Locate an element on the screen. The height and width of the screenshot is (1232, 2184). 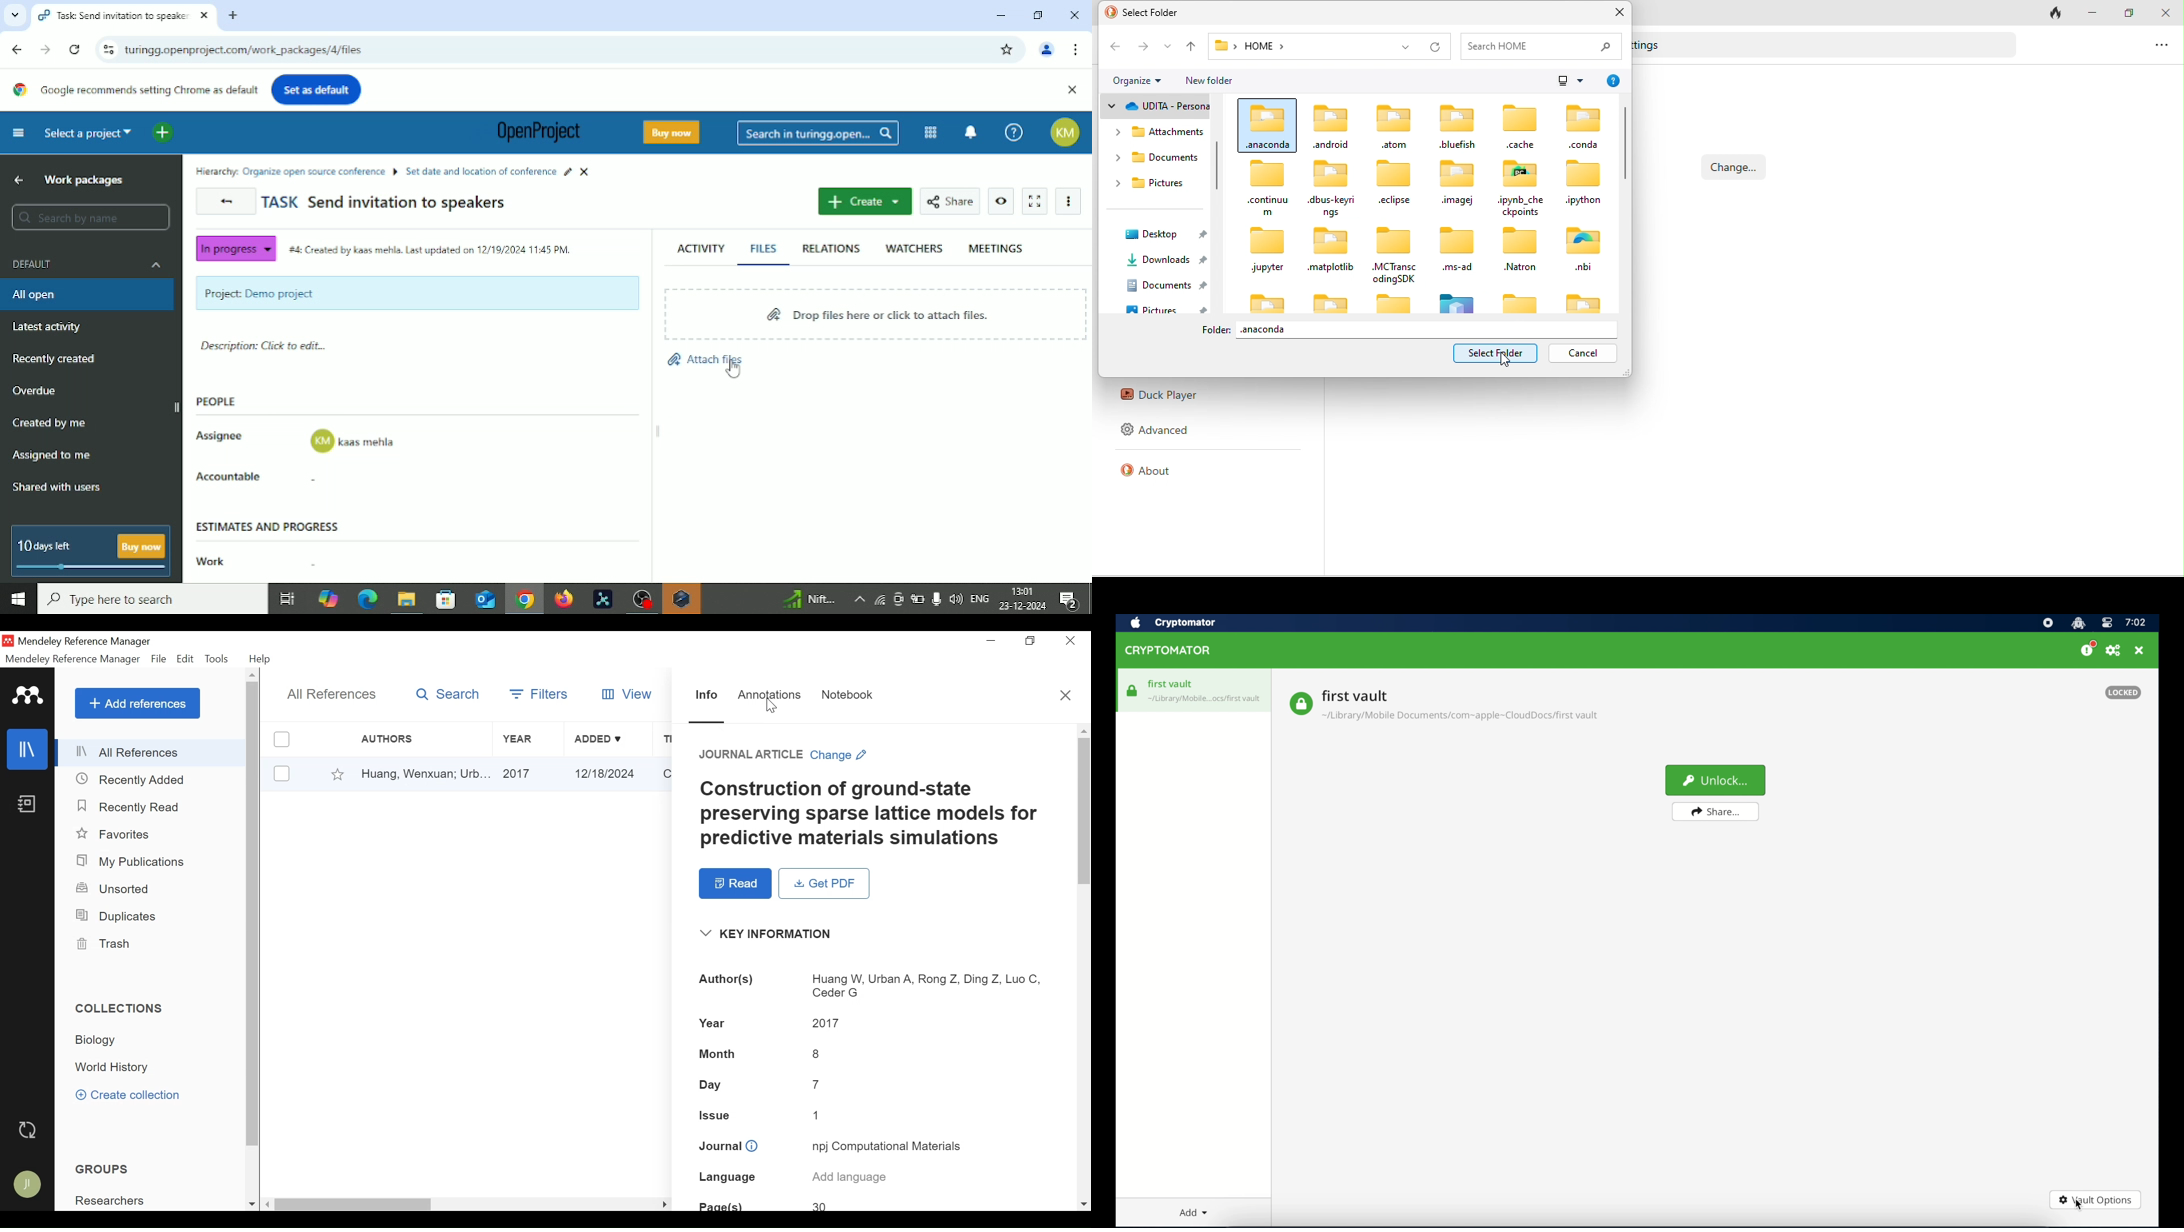
Account is located at coordinates (1069, 132).